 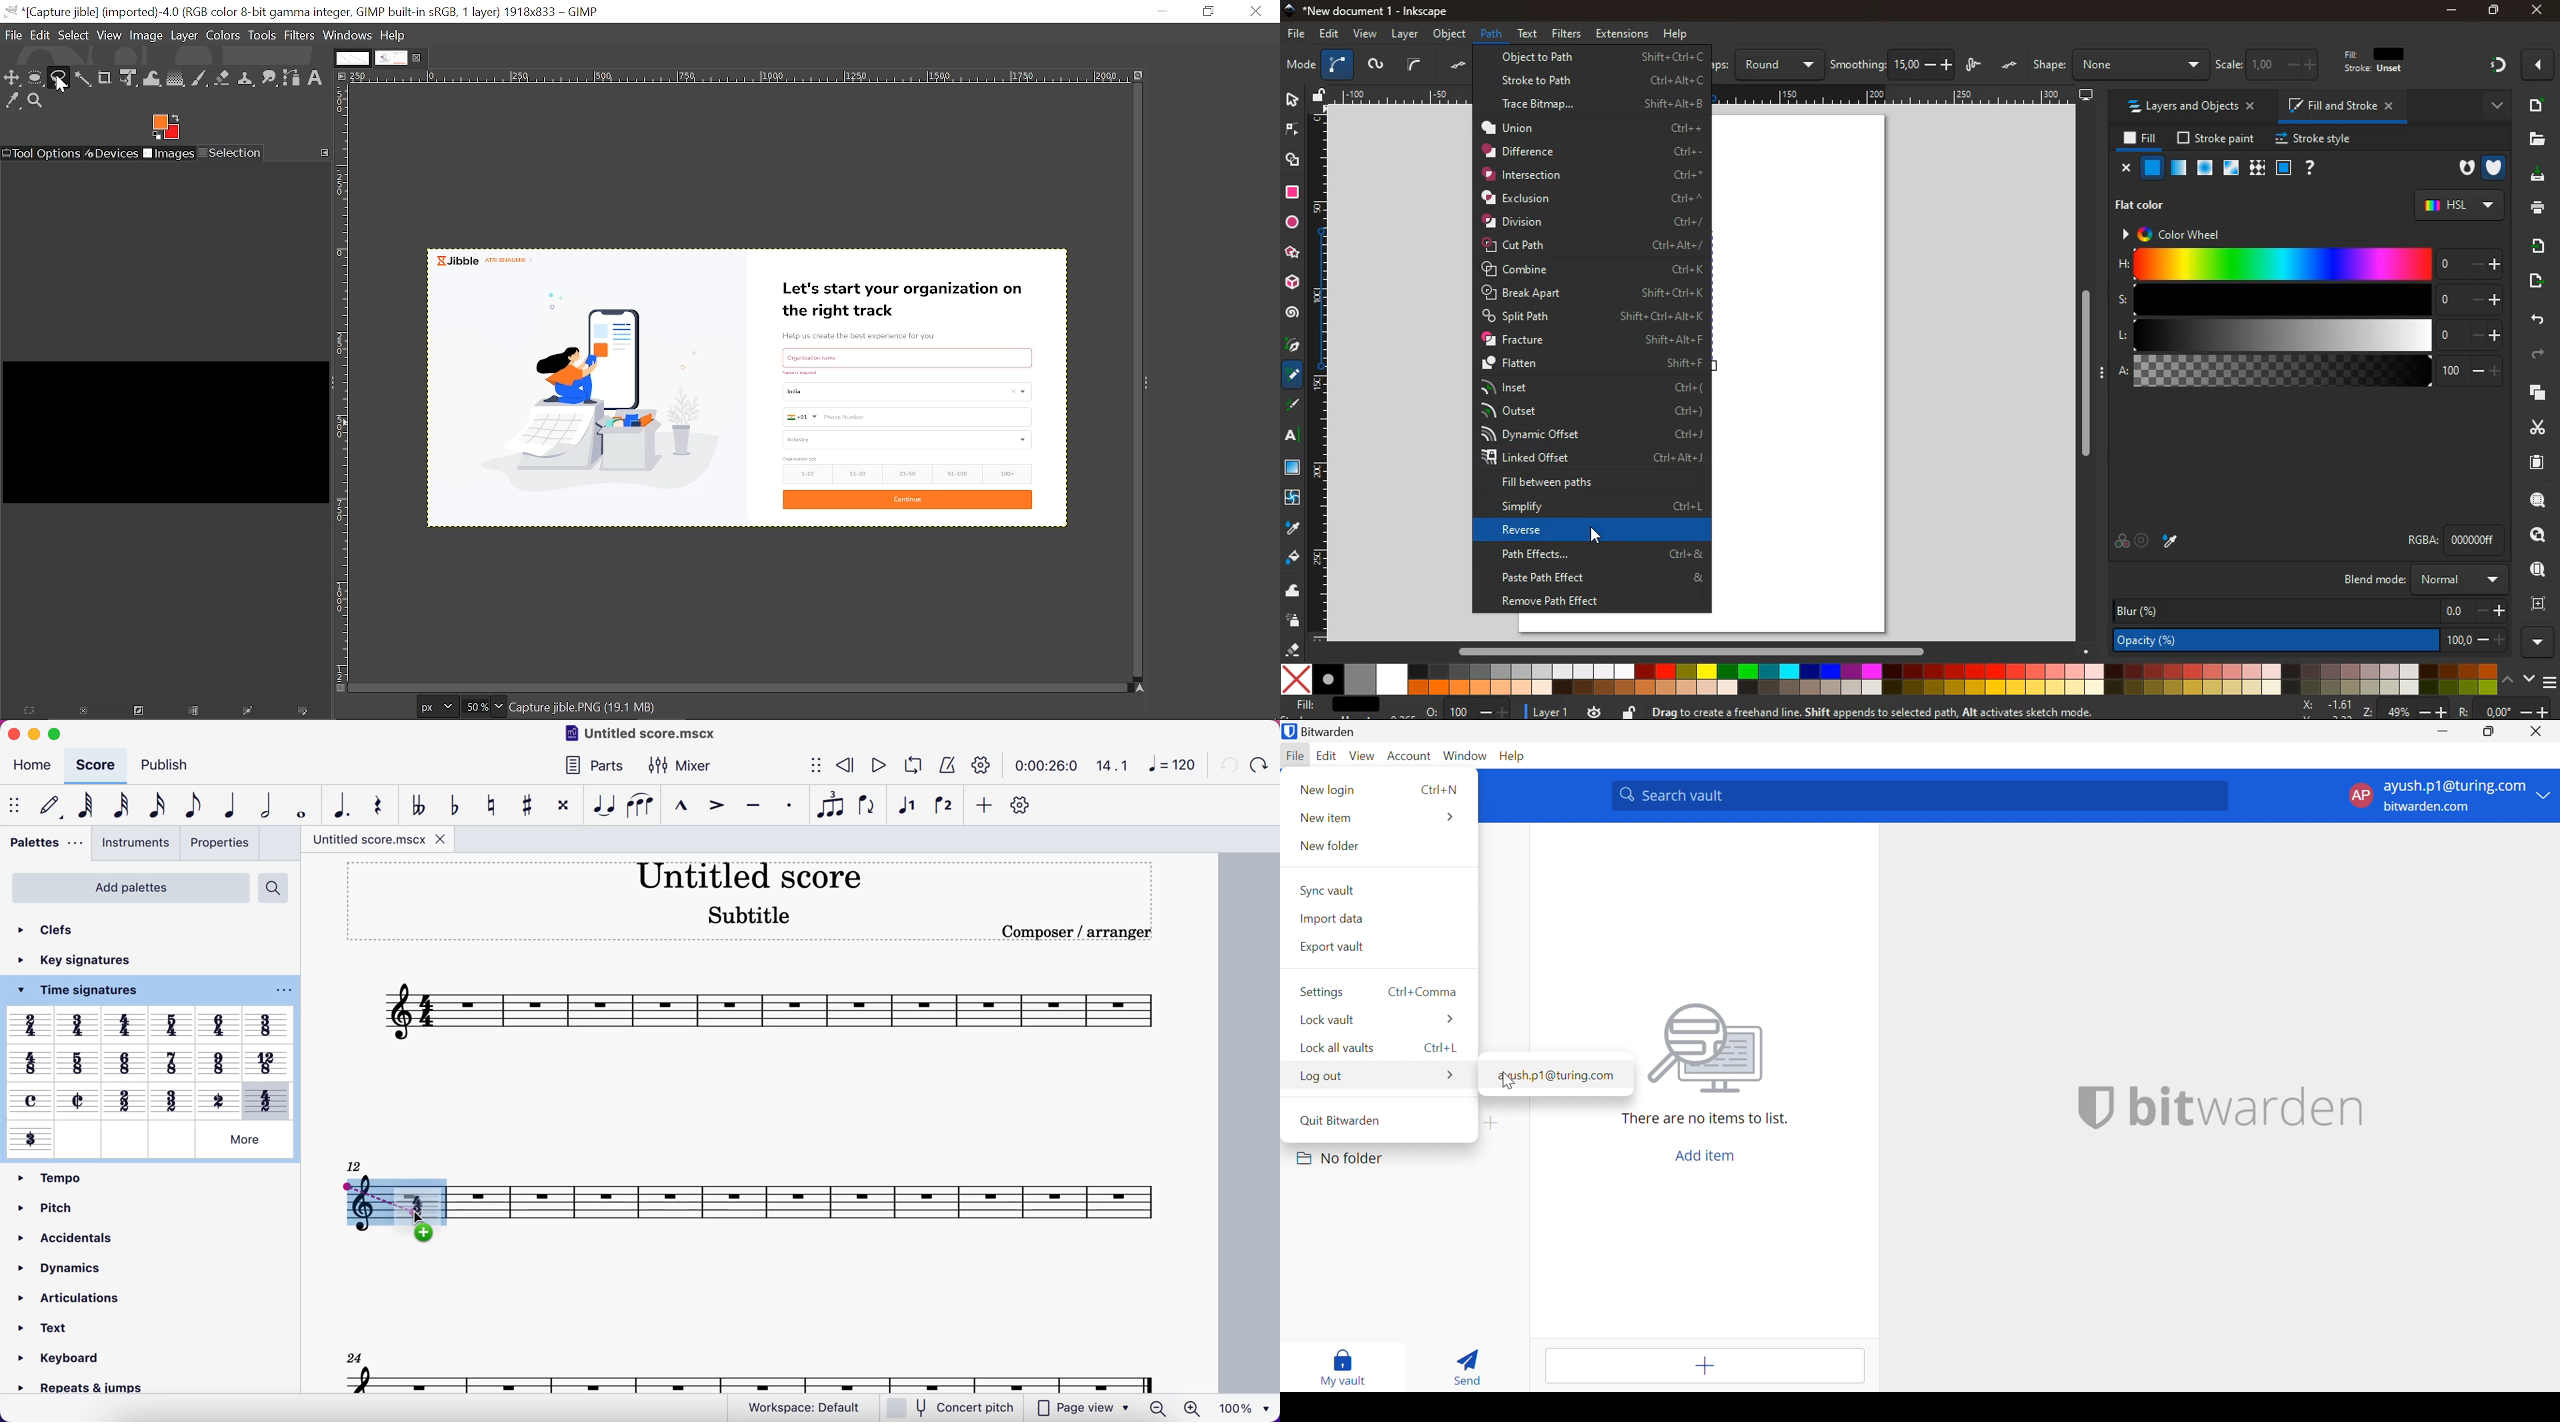 What do you see at coordinates (950, 1407) in the screenshot?
I see `concert pitch` at bounding box center [950, 1407].